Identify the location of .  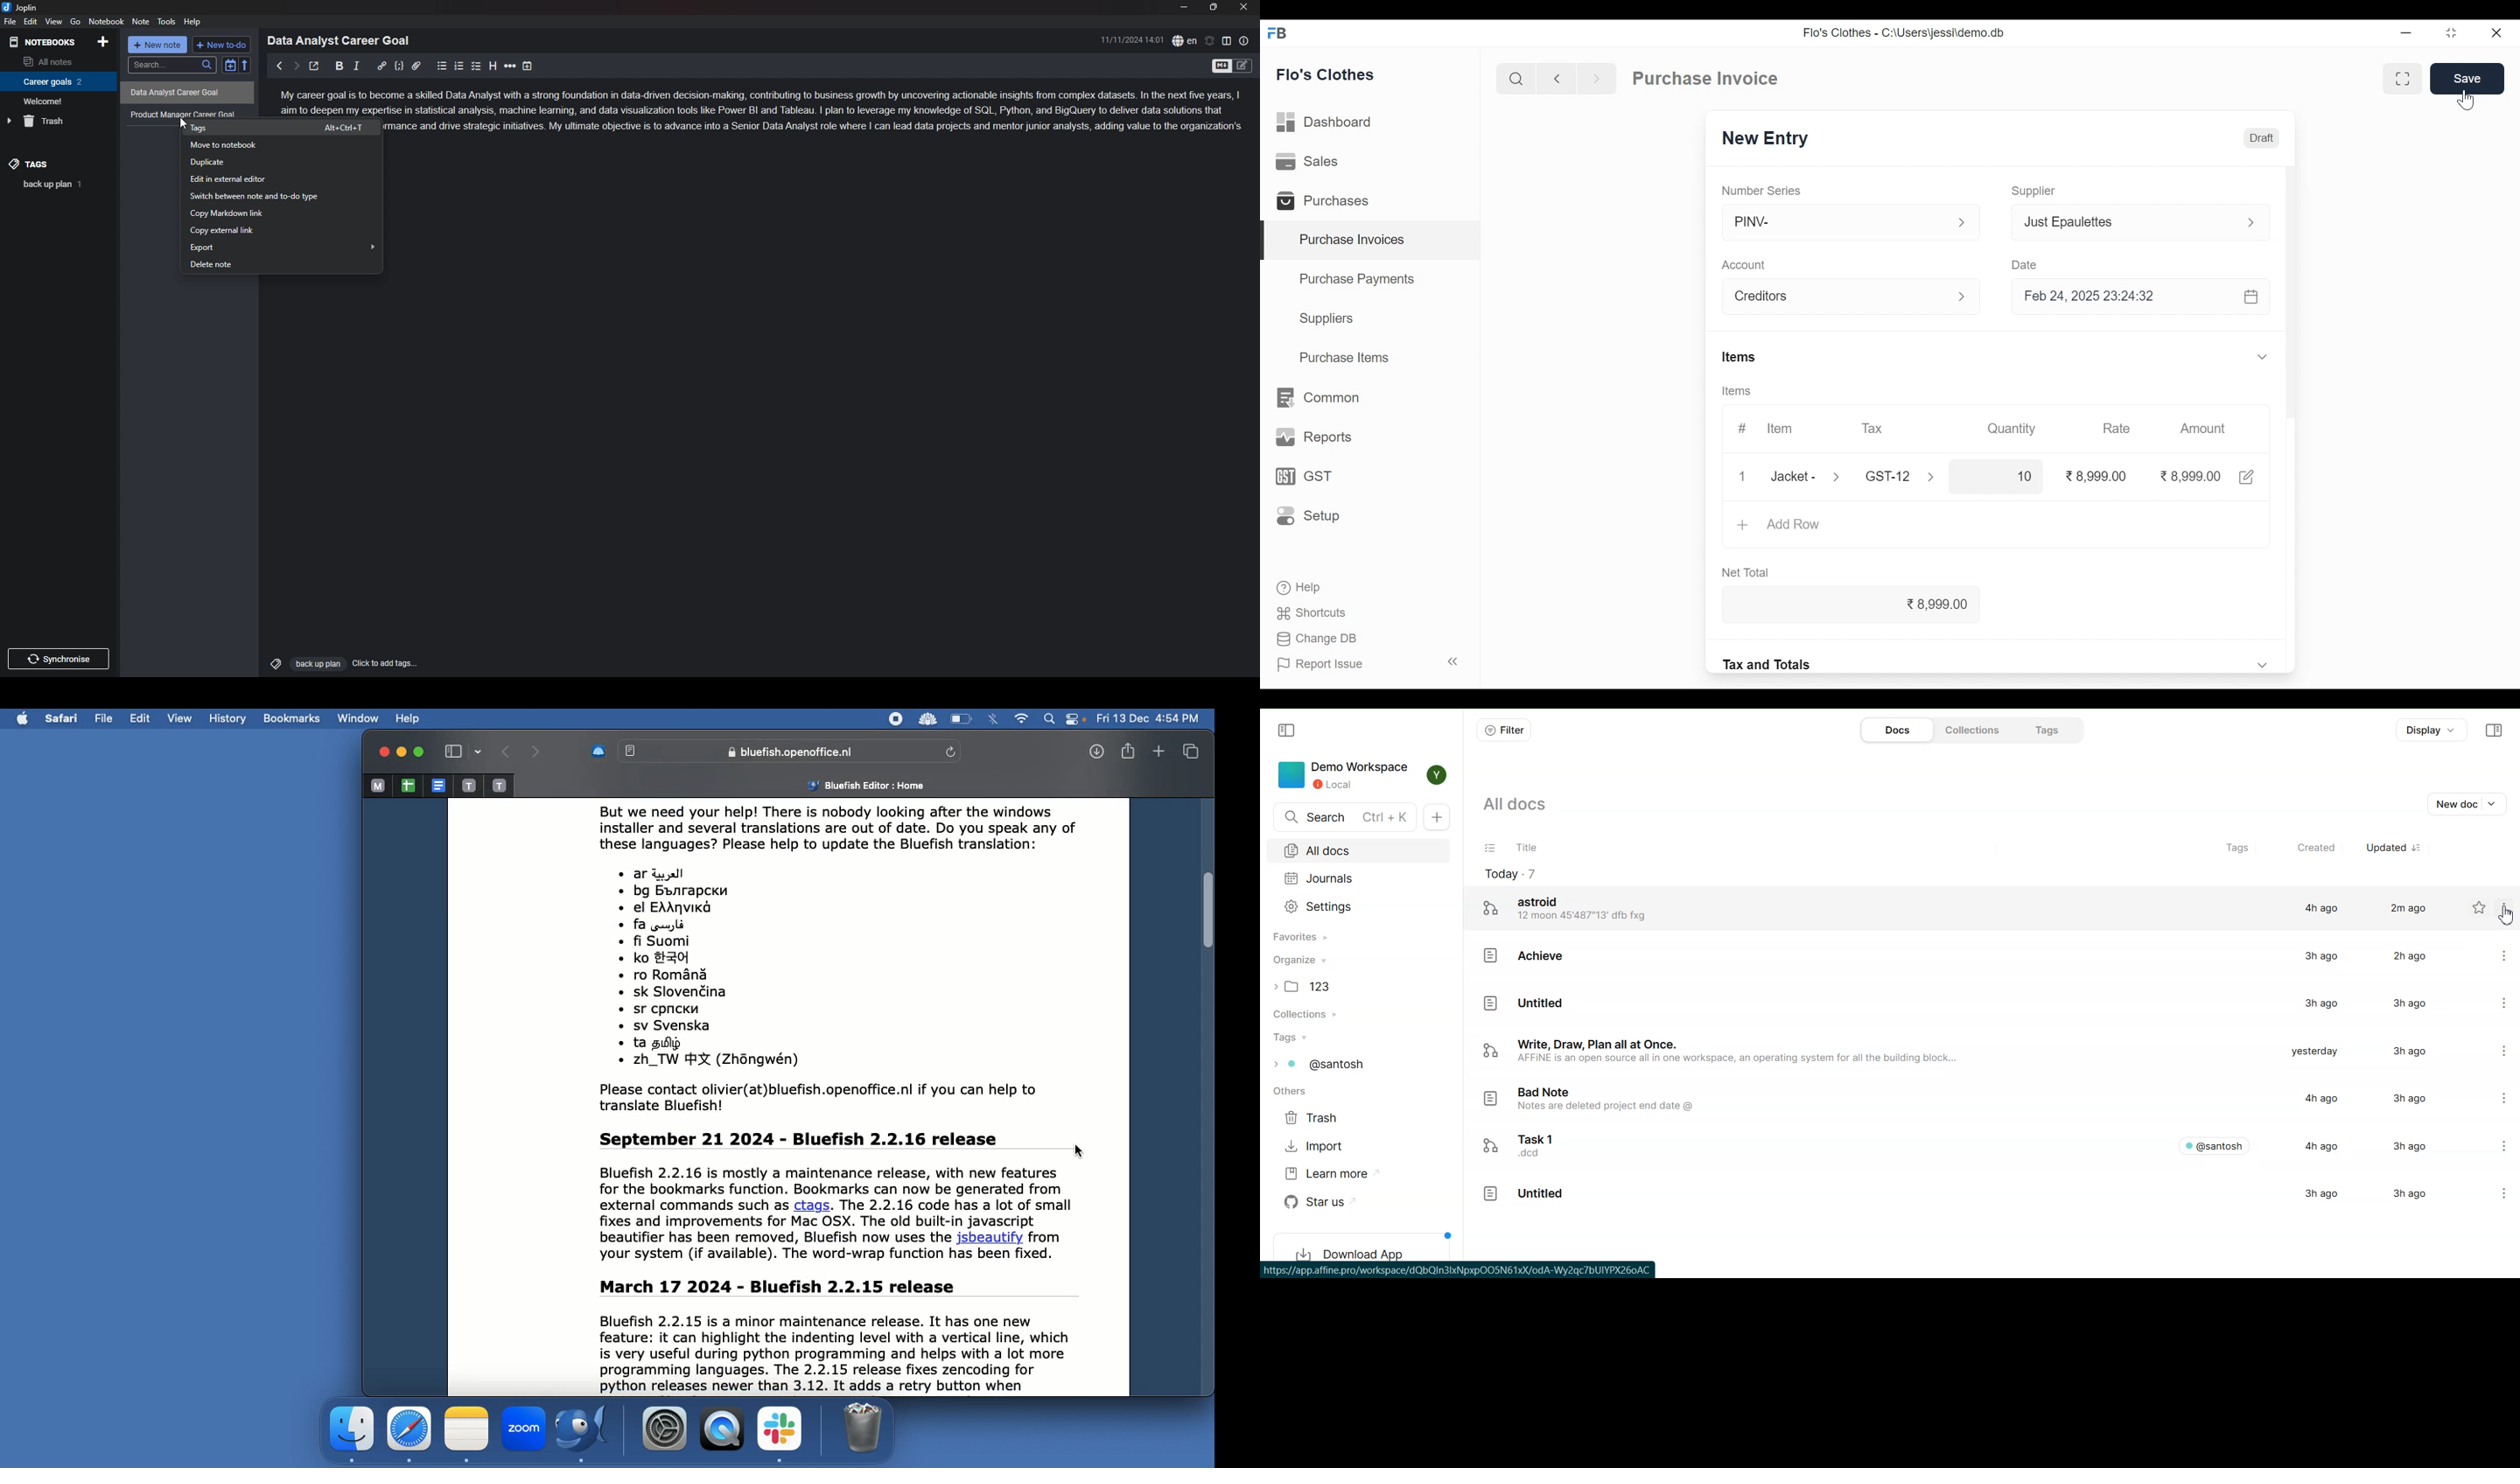
(835, 1098).